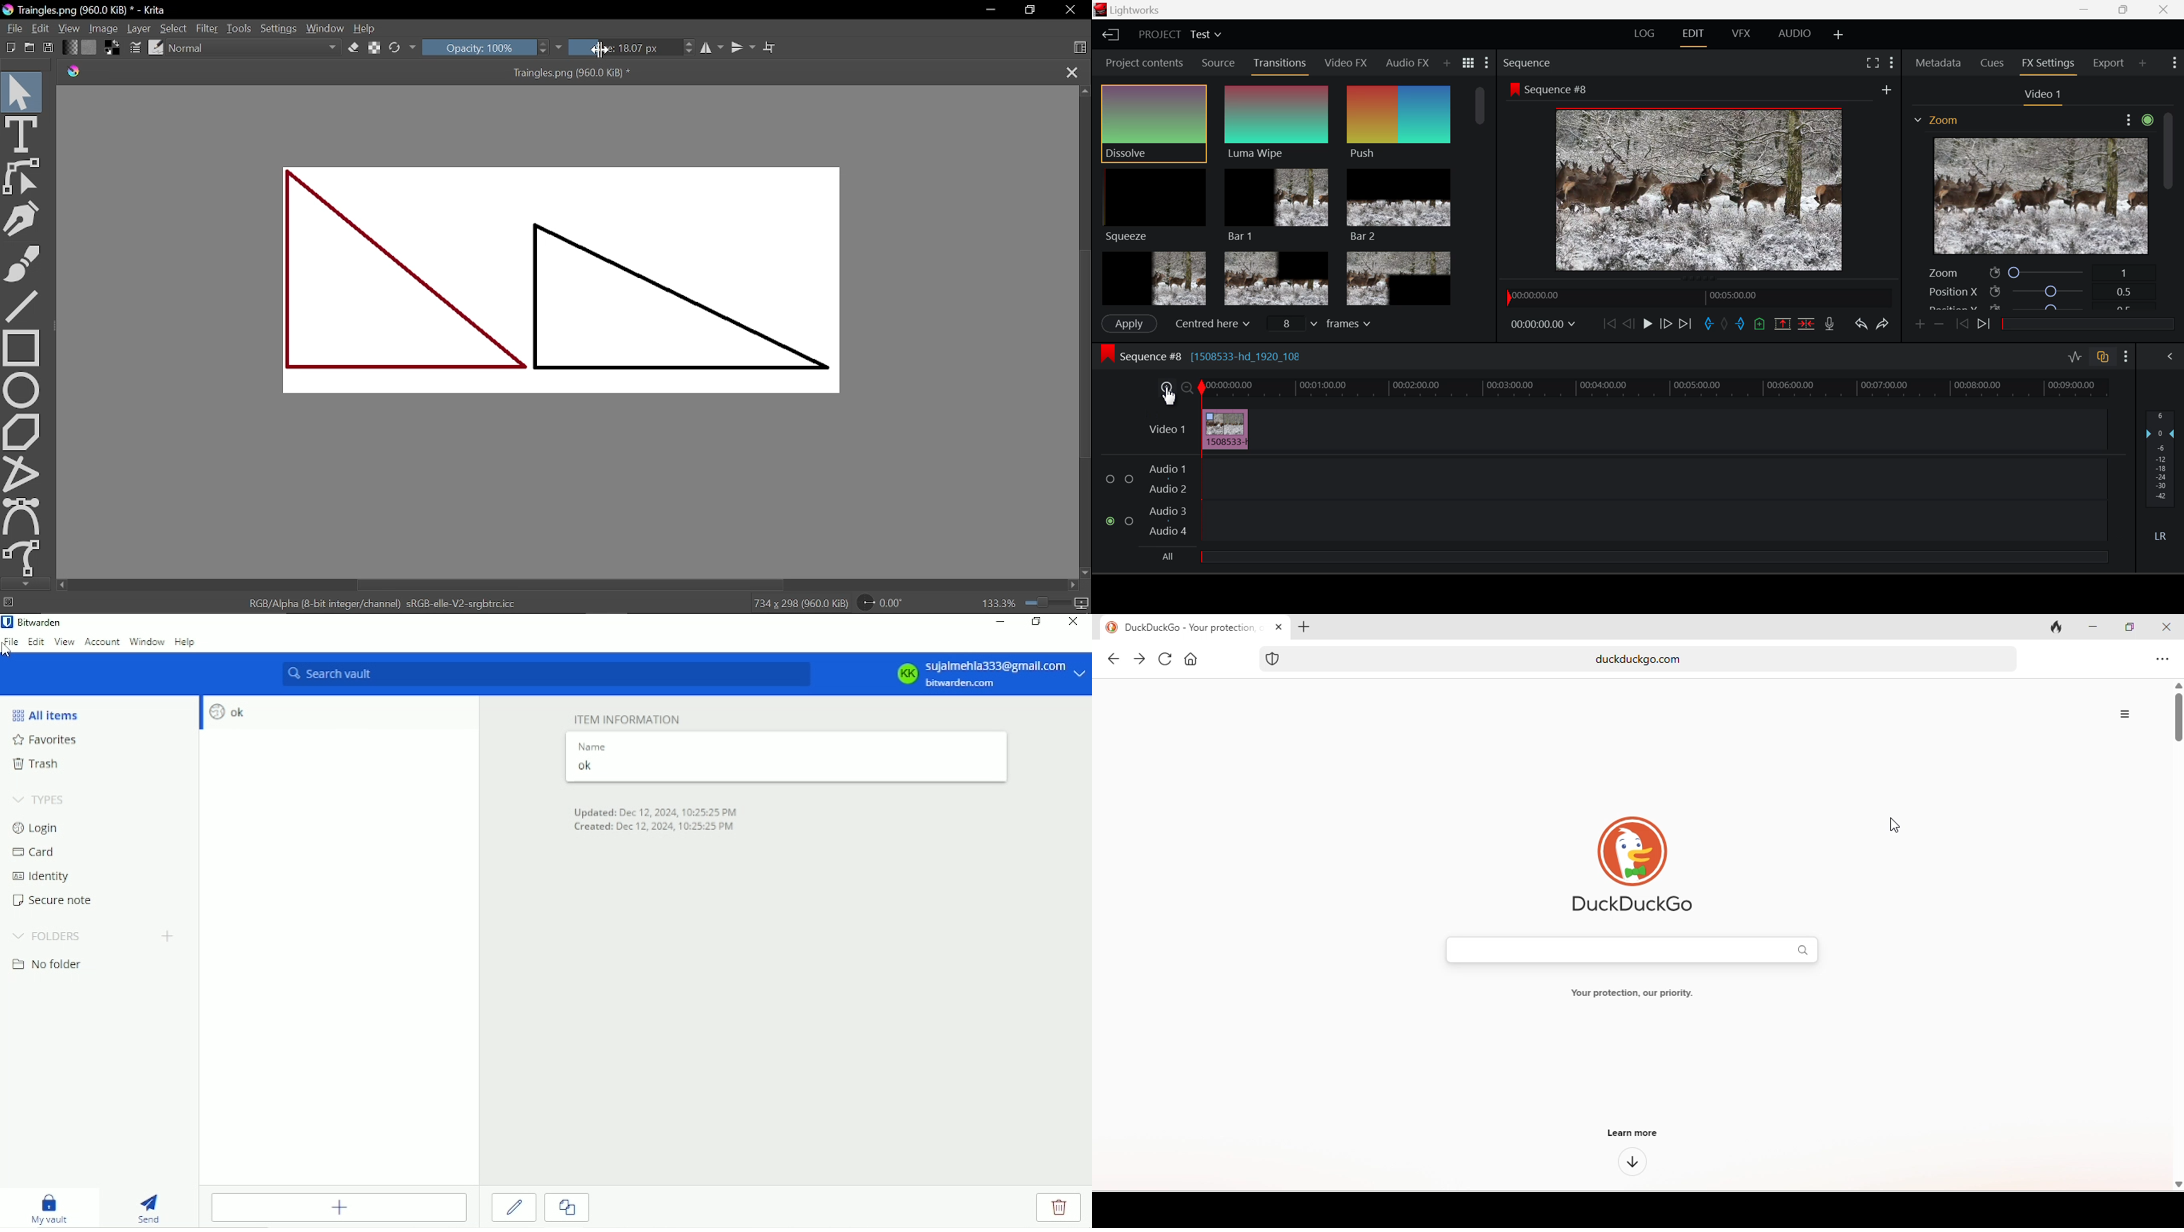  Describe the element at coordinates (40, 801) in the screenshot. I see `Types` at that location.